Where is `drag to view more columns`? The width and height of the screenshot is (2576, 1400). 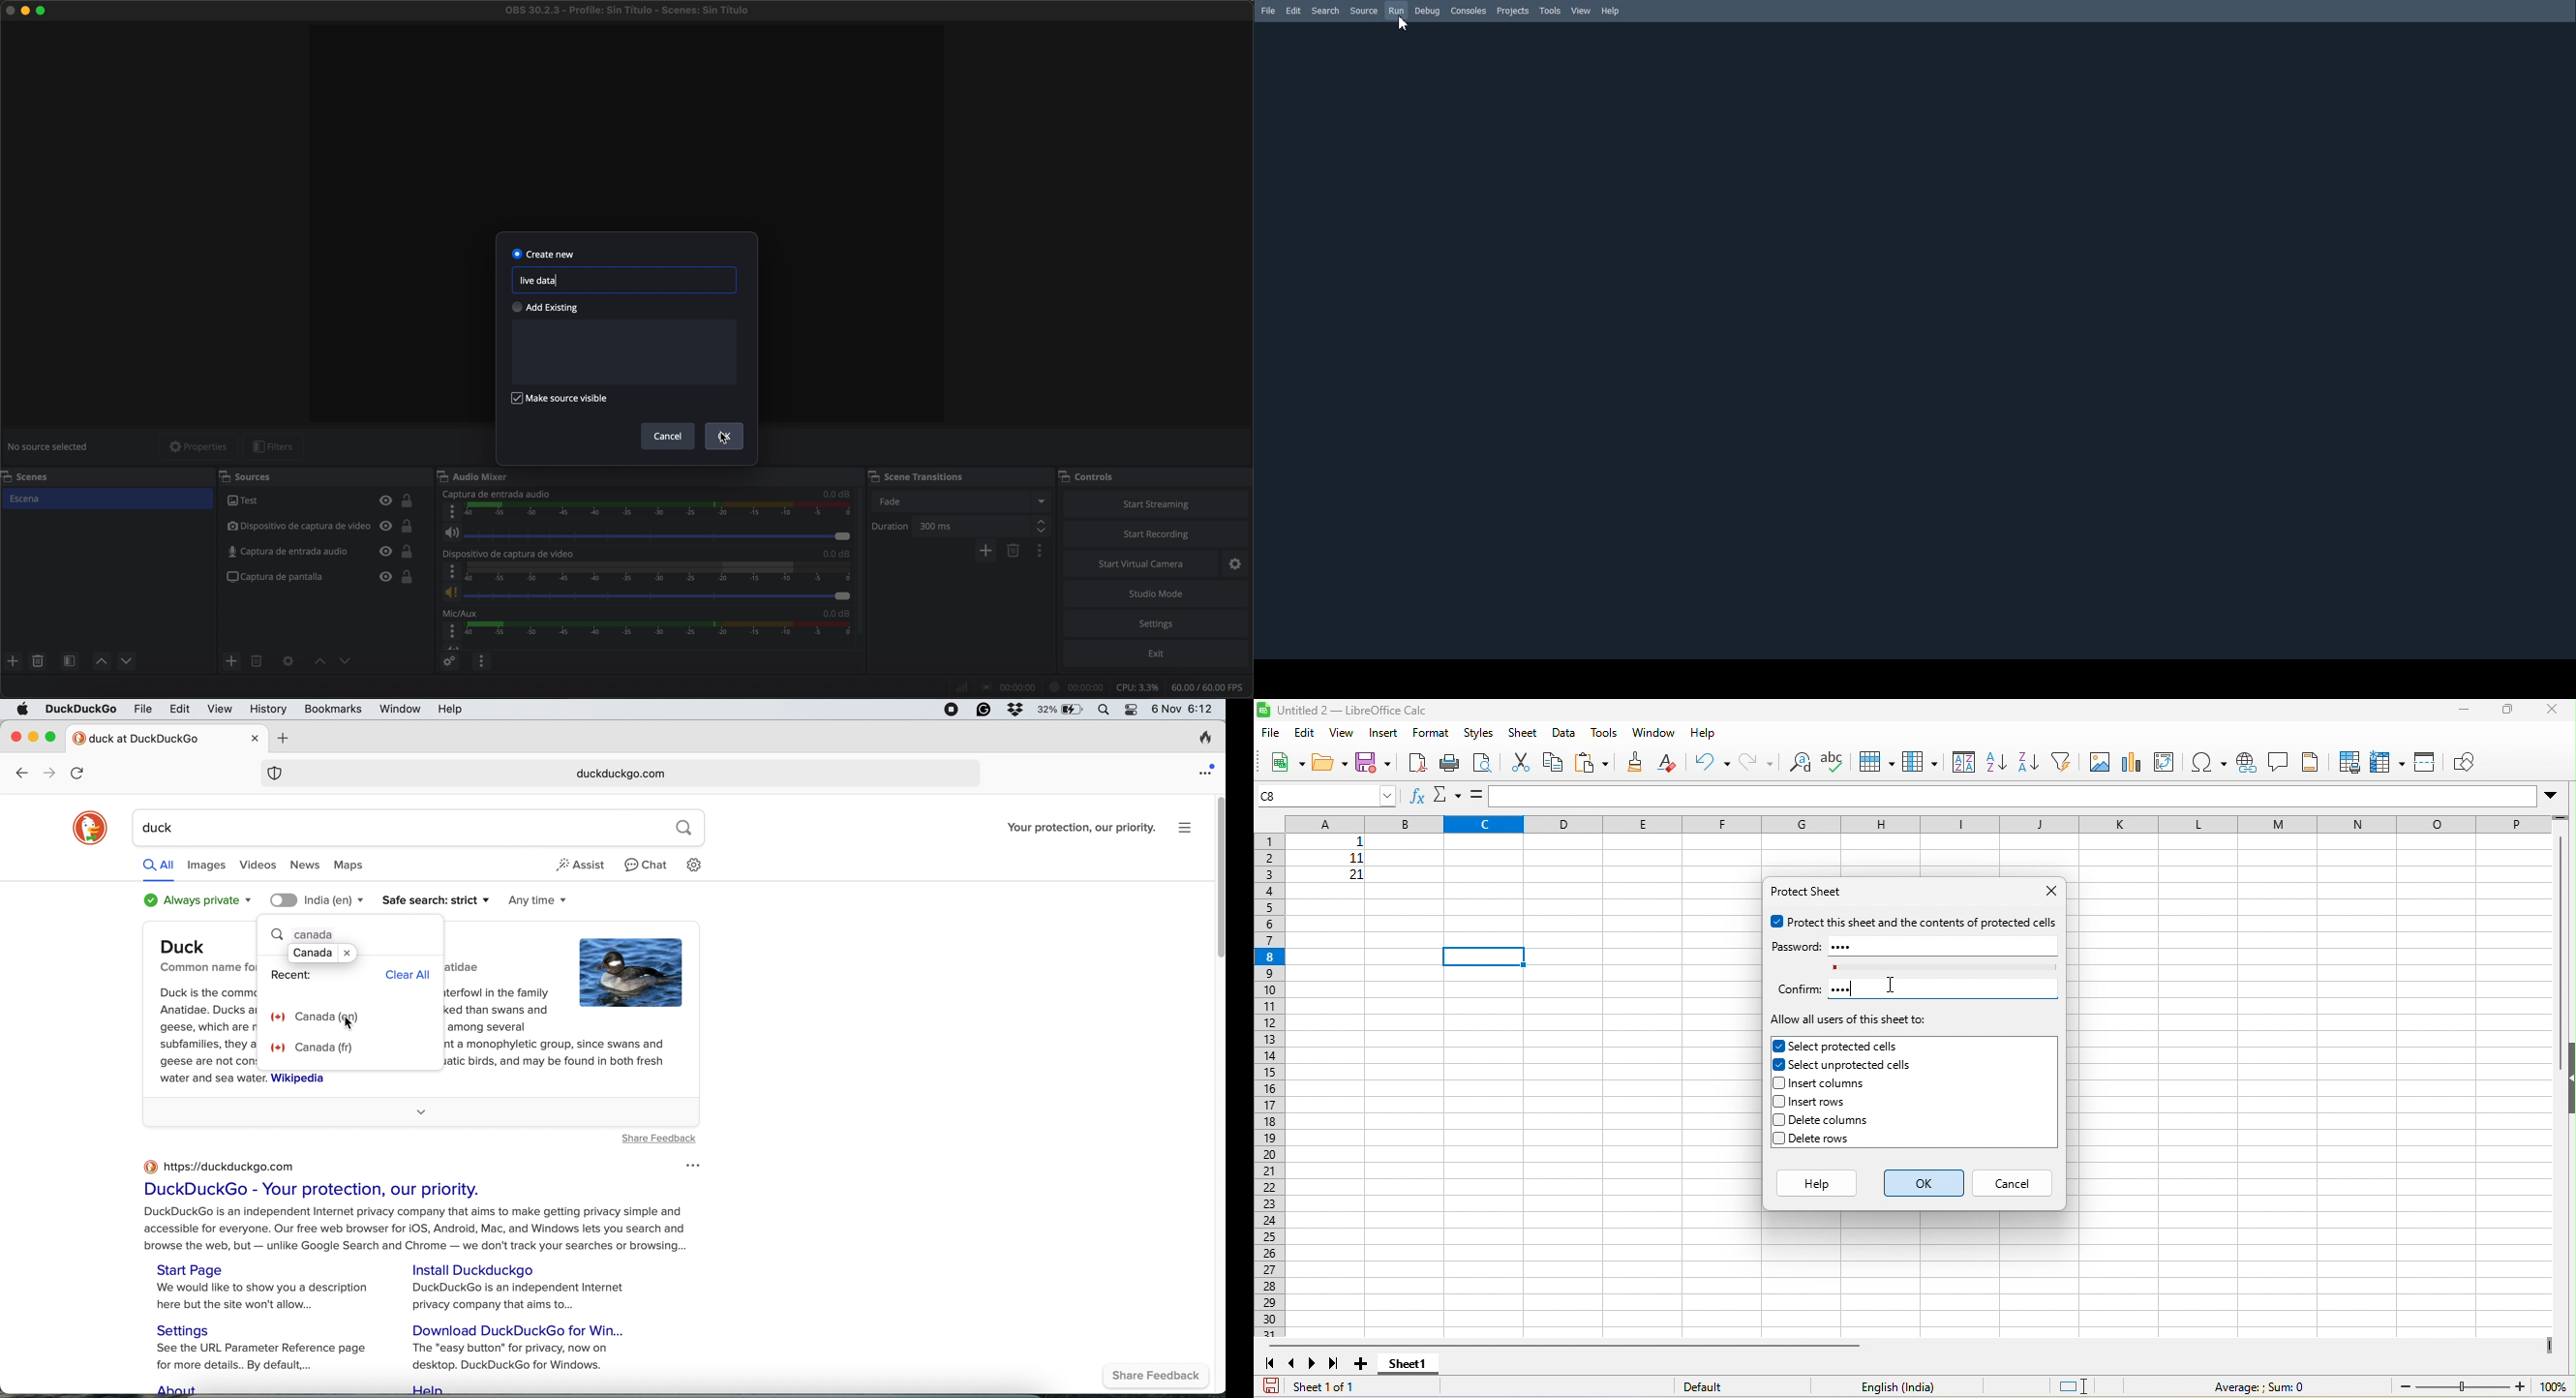 drag to view more columns is located at coordinates (2546, 1344).